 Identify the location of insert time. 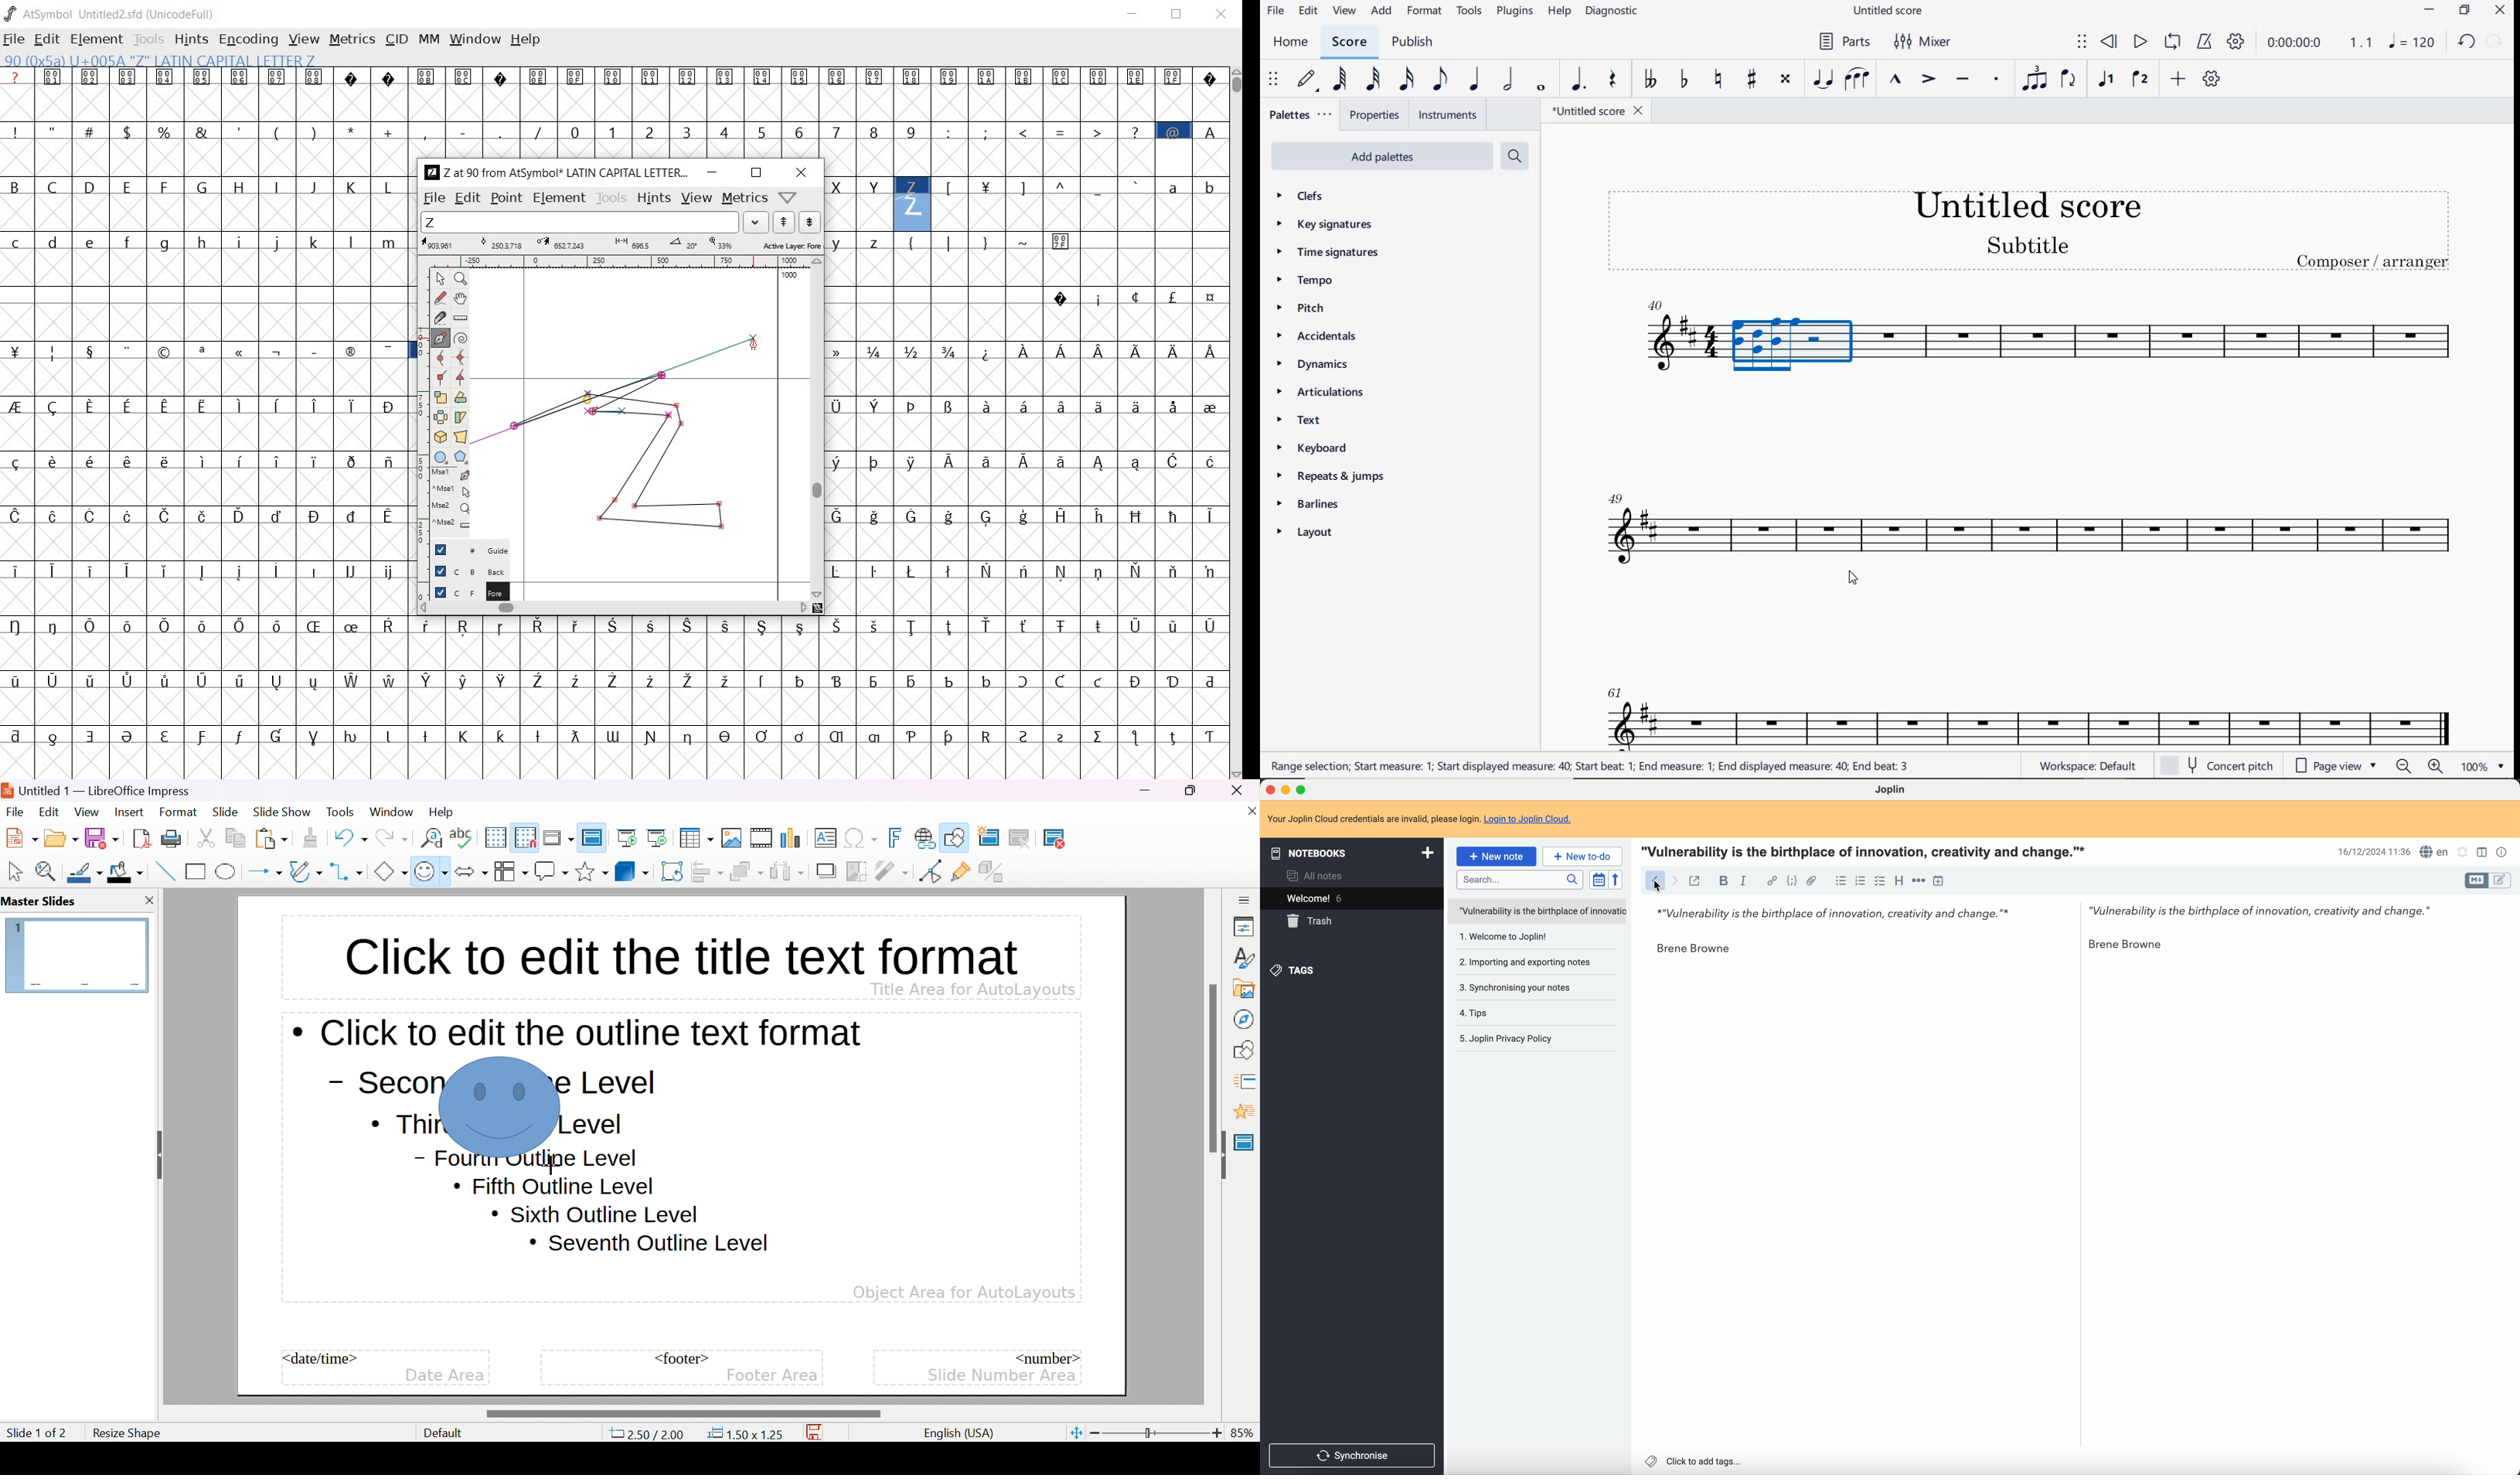
(1939, 882).